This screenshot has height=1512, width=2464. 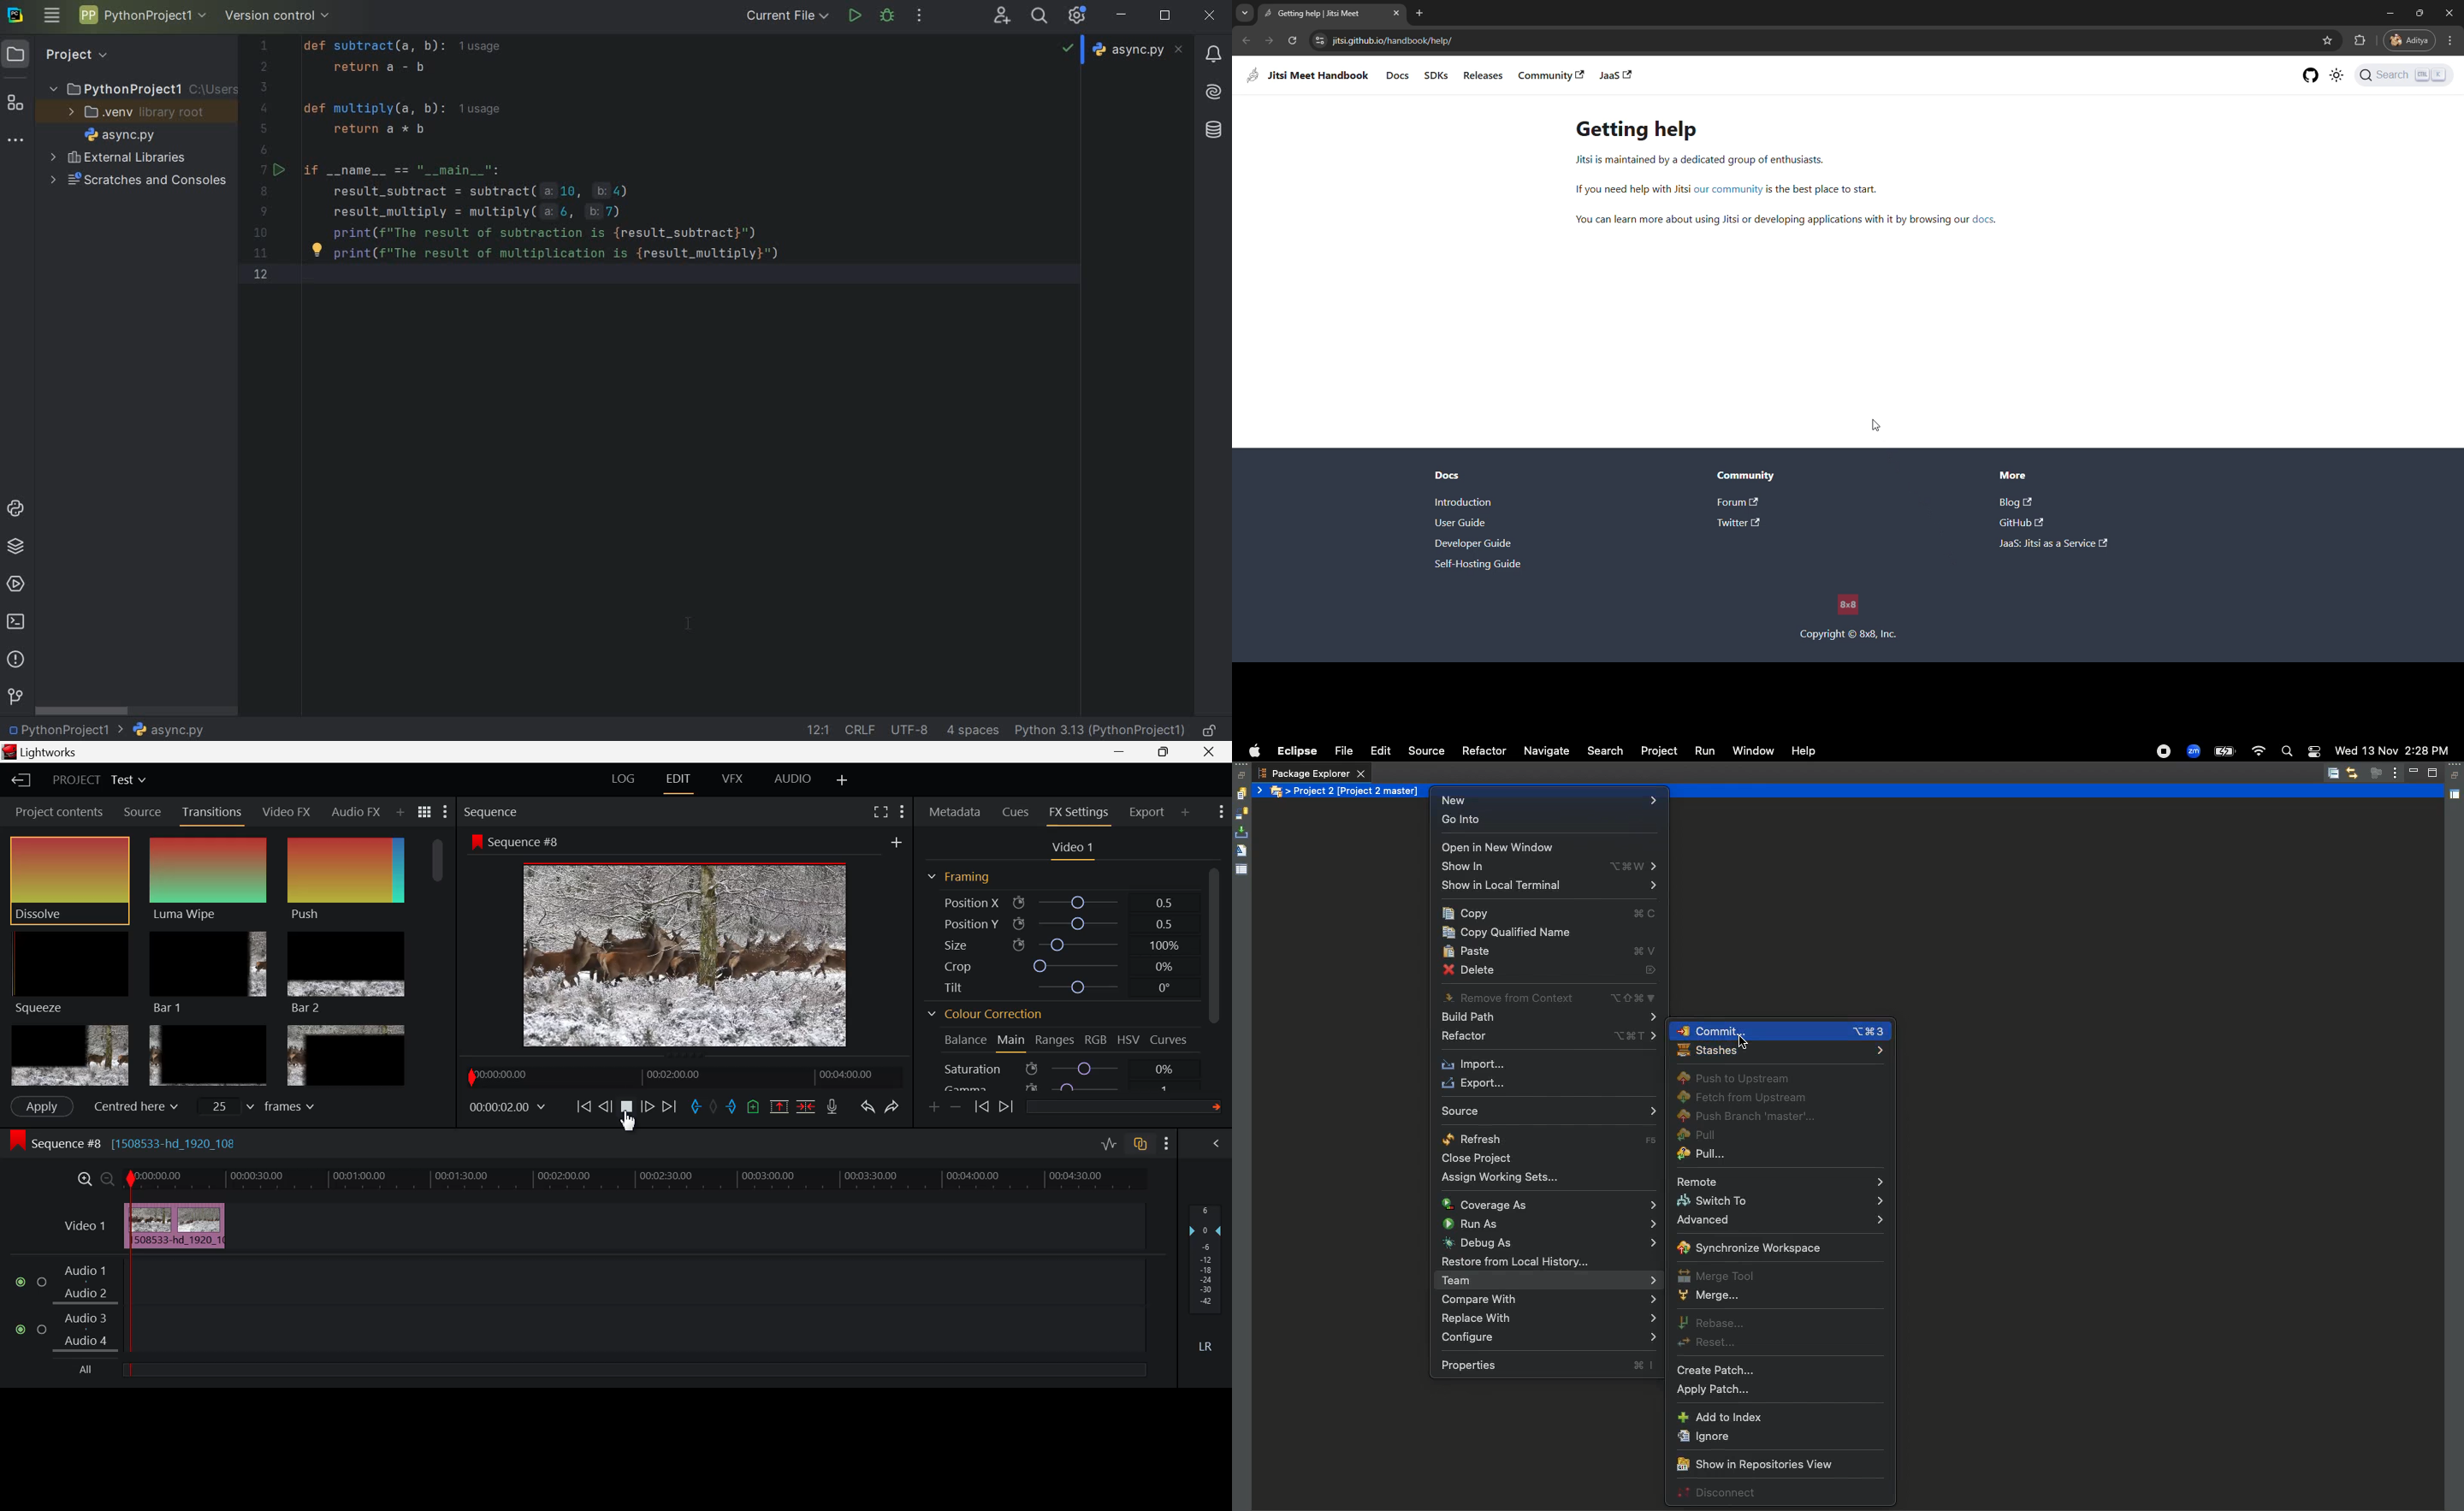 What do you see at coordinates (1310, 76) in the screenshot?
I see `jitsi meet handbook` at bounding box center [1310, 76].